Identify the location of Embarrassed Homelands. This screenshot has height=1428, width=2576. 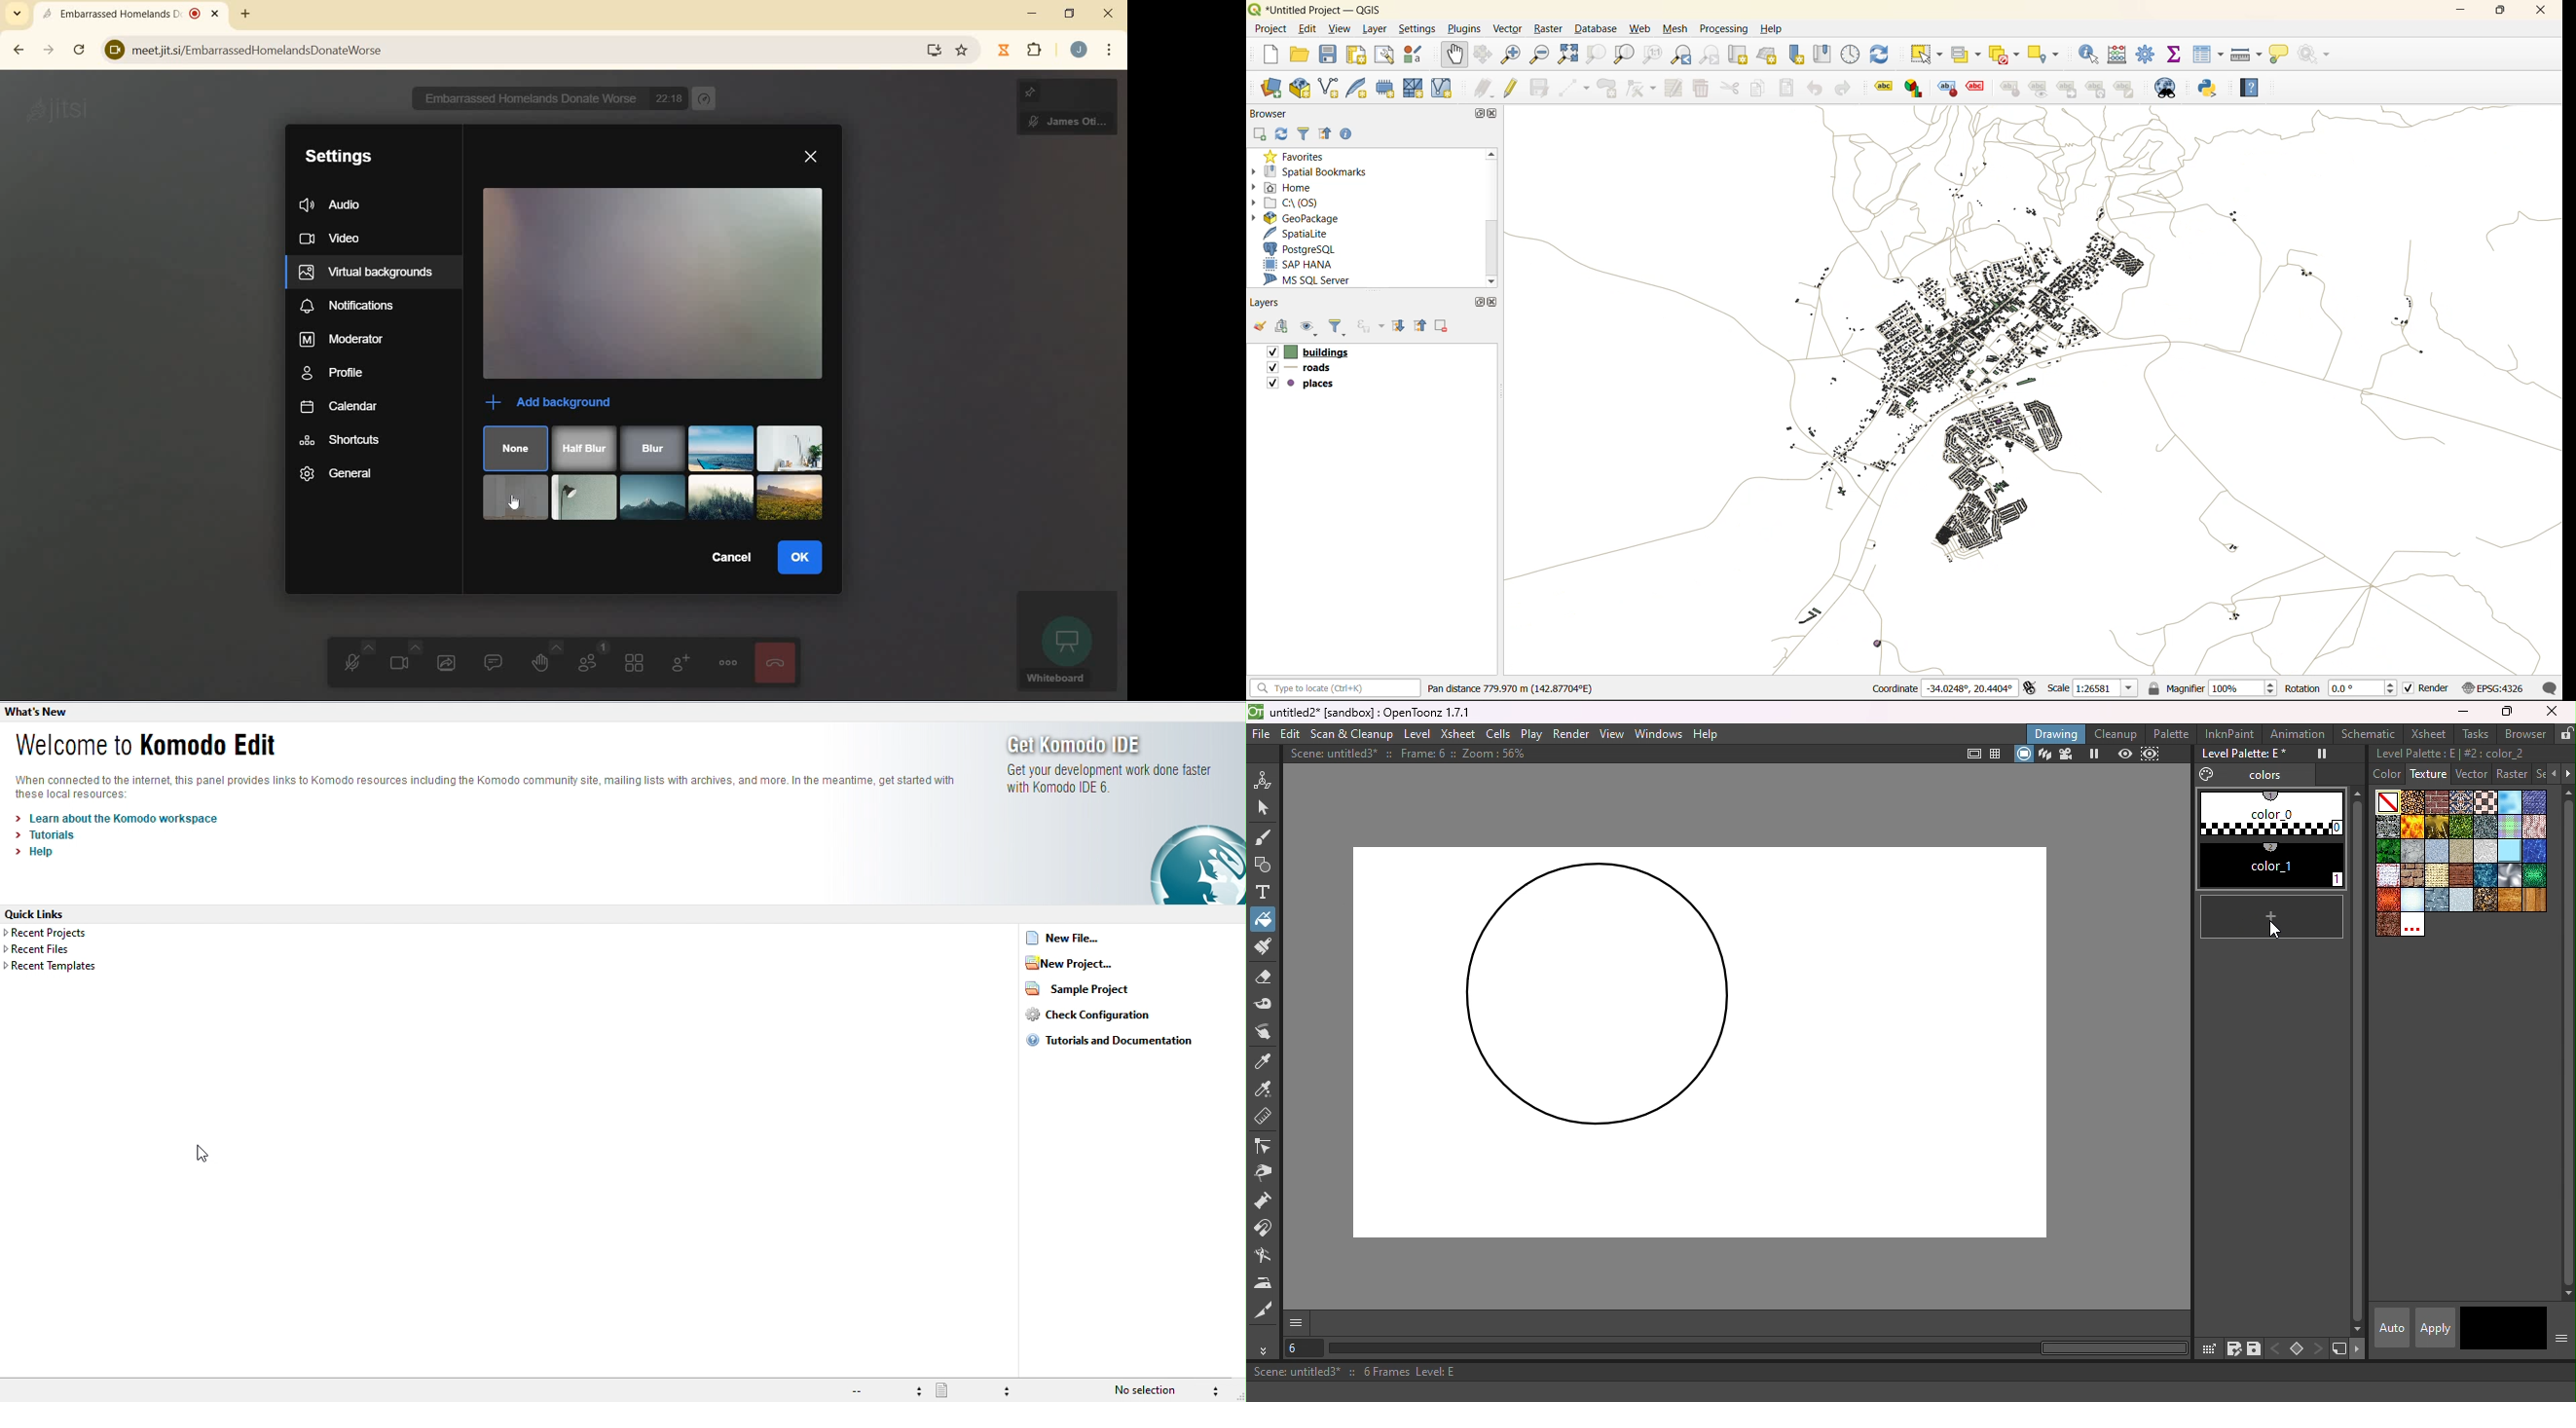
(130, 13).